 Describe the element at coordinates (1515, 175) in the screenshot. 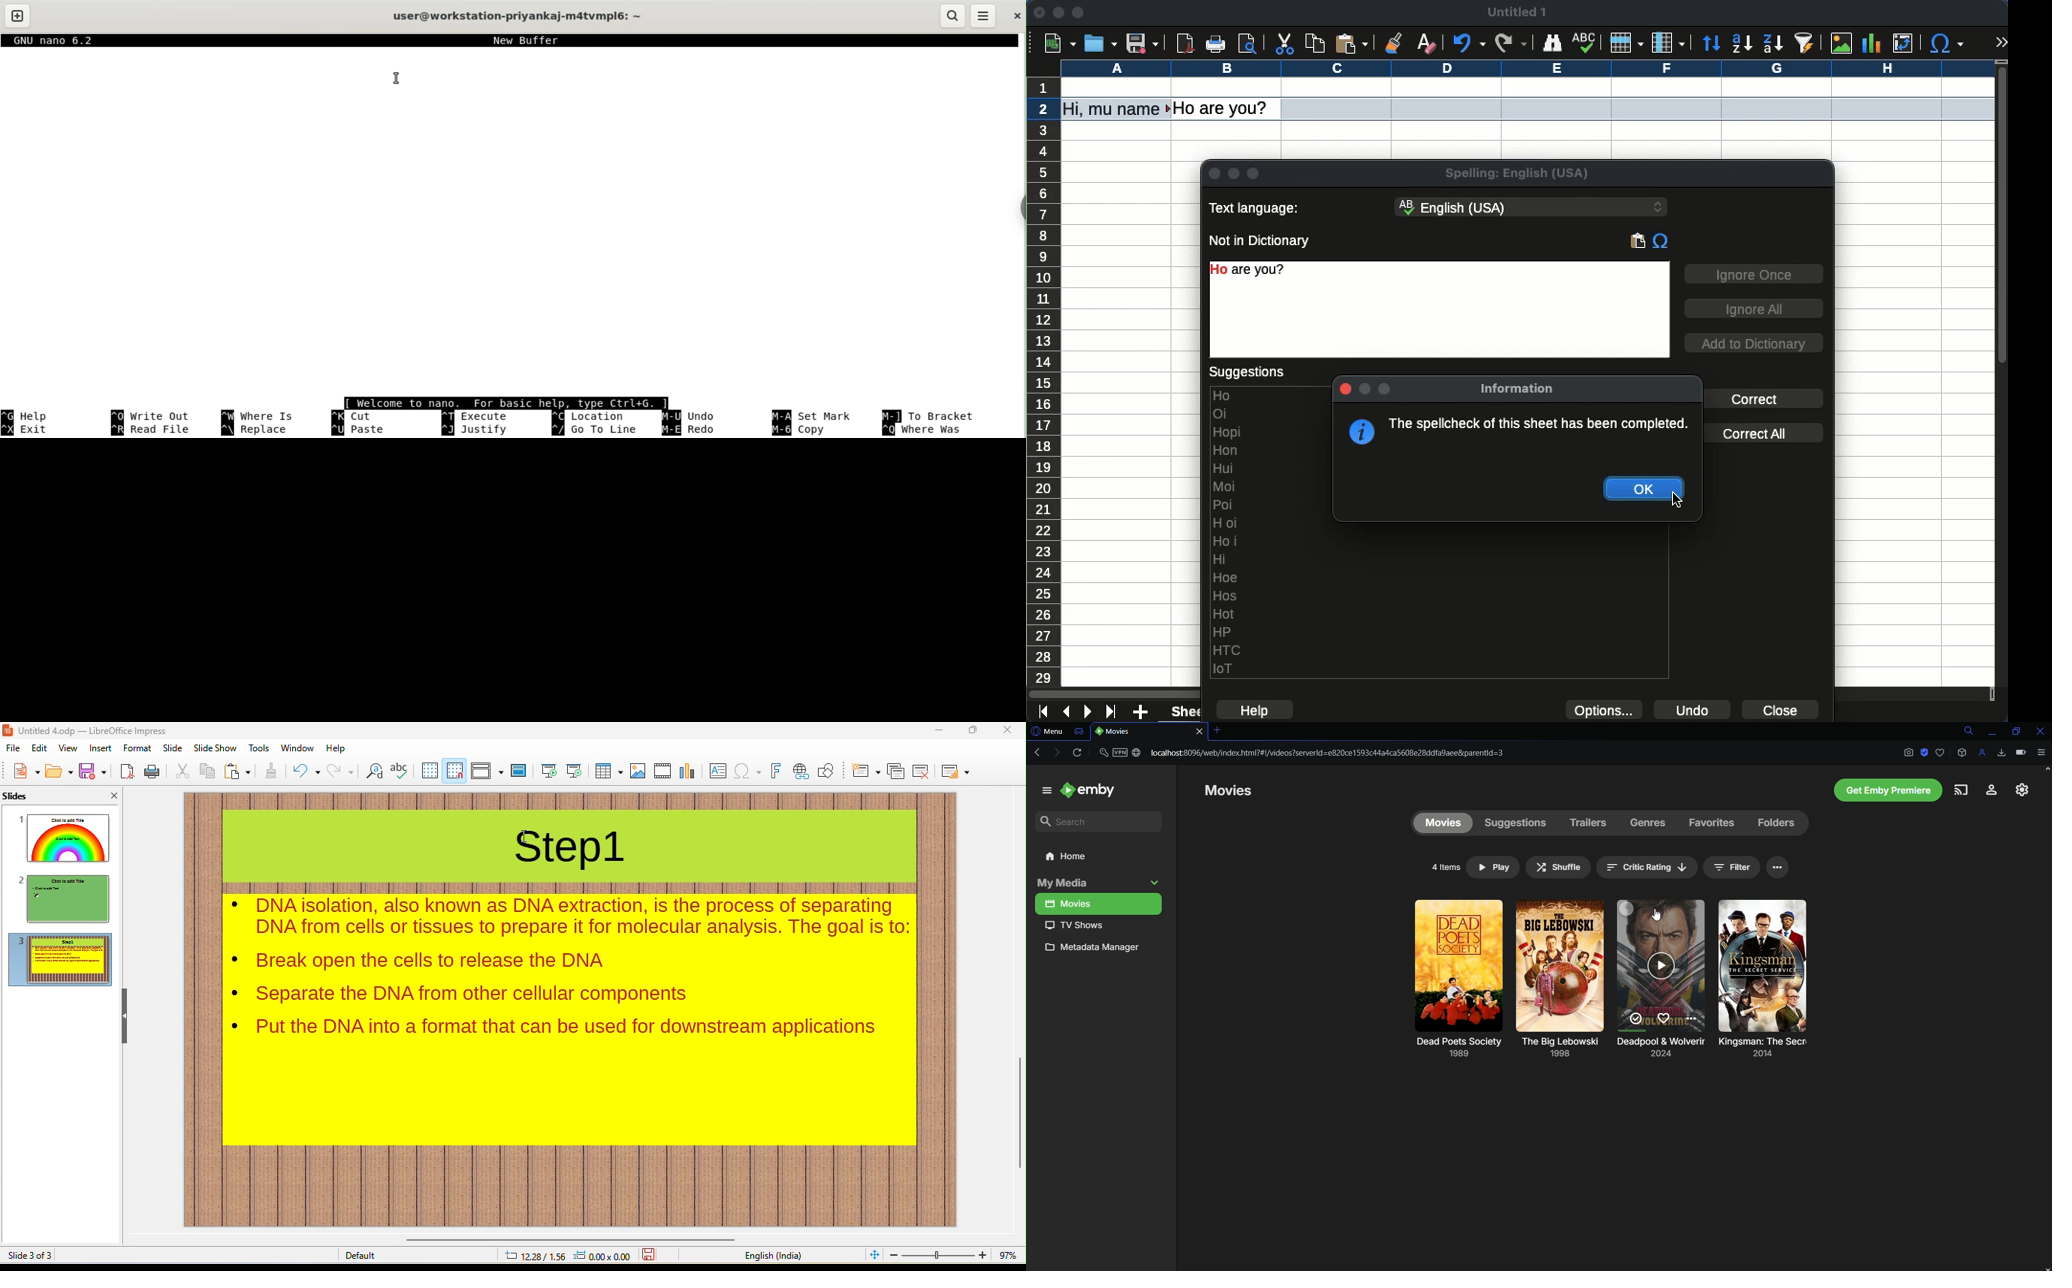

I see `spelling: English (USA)` at that location.